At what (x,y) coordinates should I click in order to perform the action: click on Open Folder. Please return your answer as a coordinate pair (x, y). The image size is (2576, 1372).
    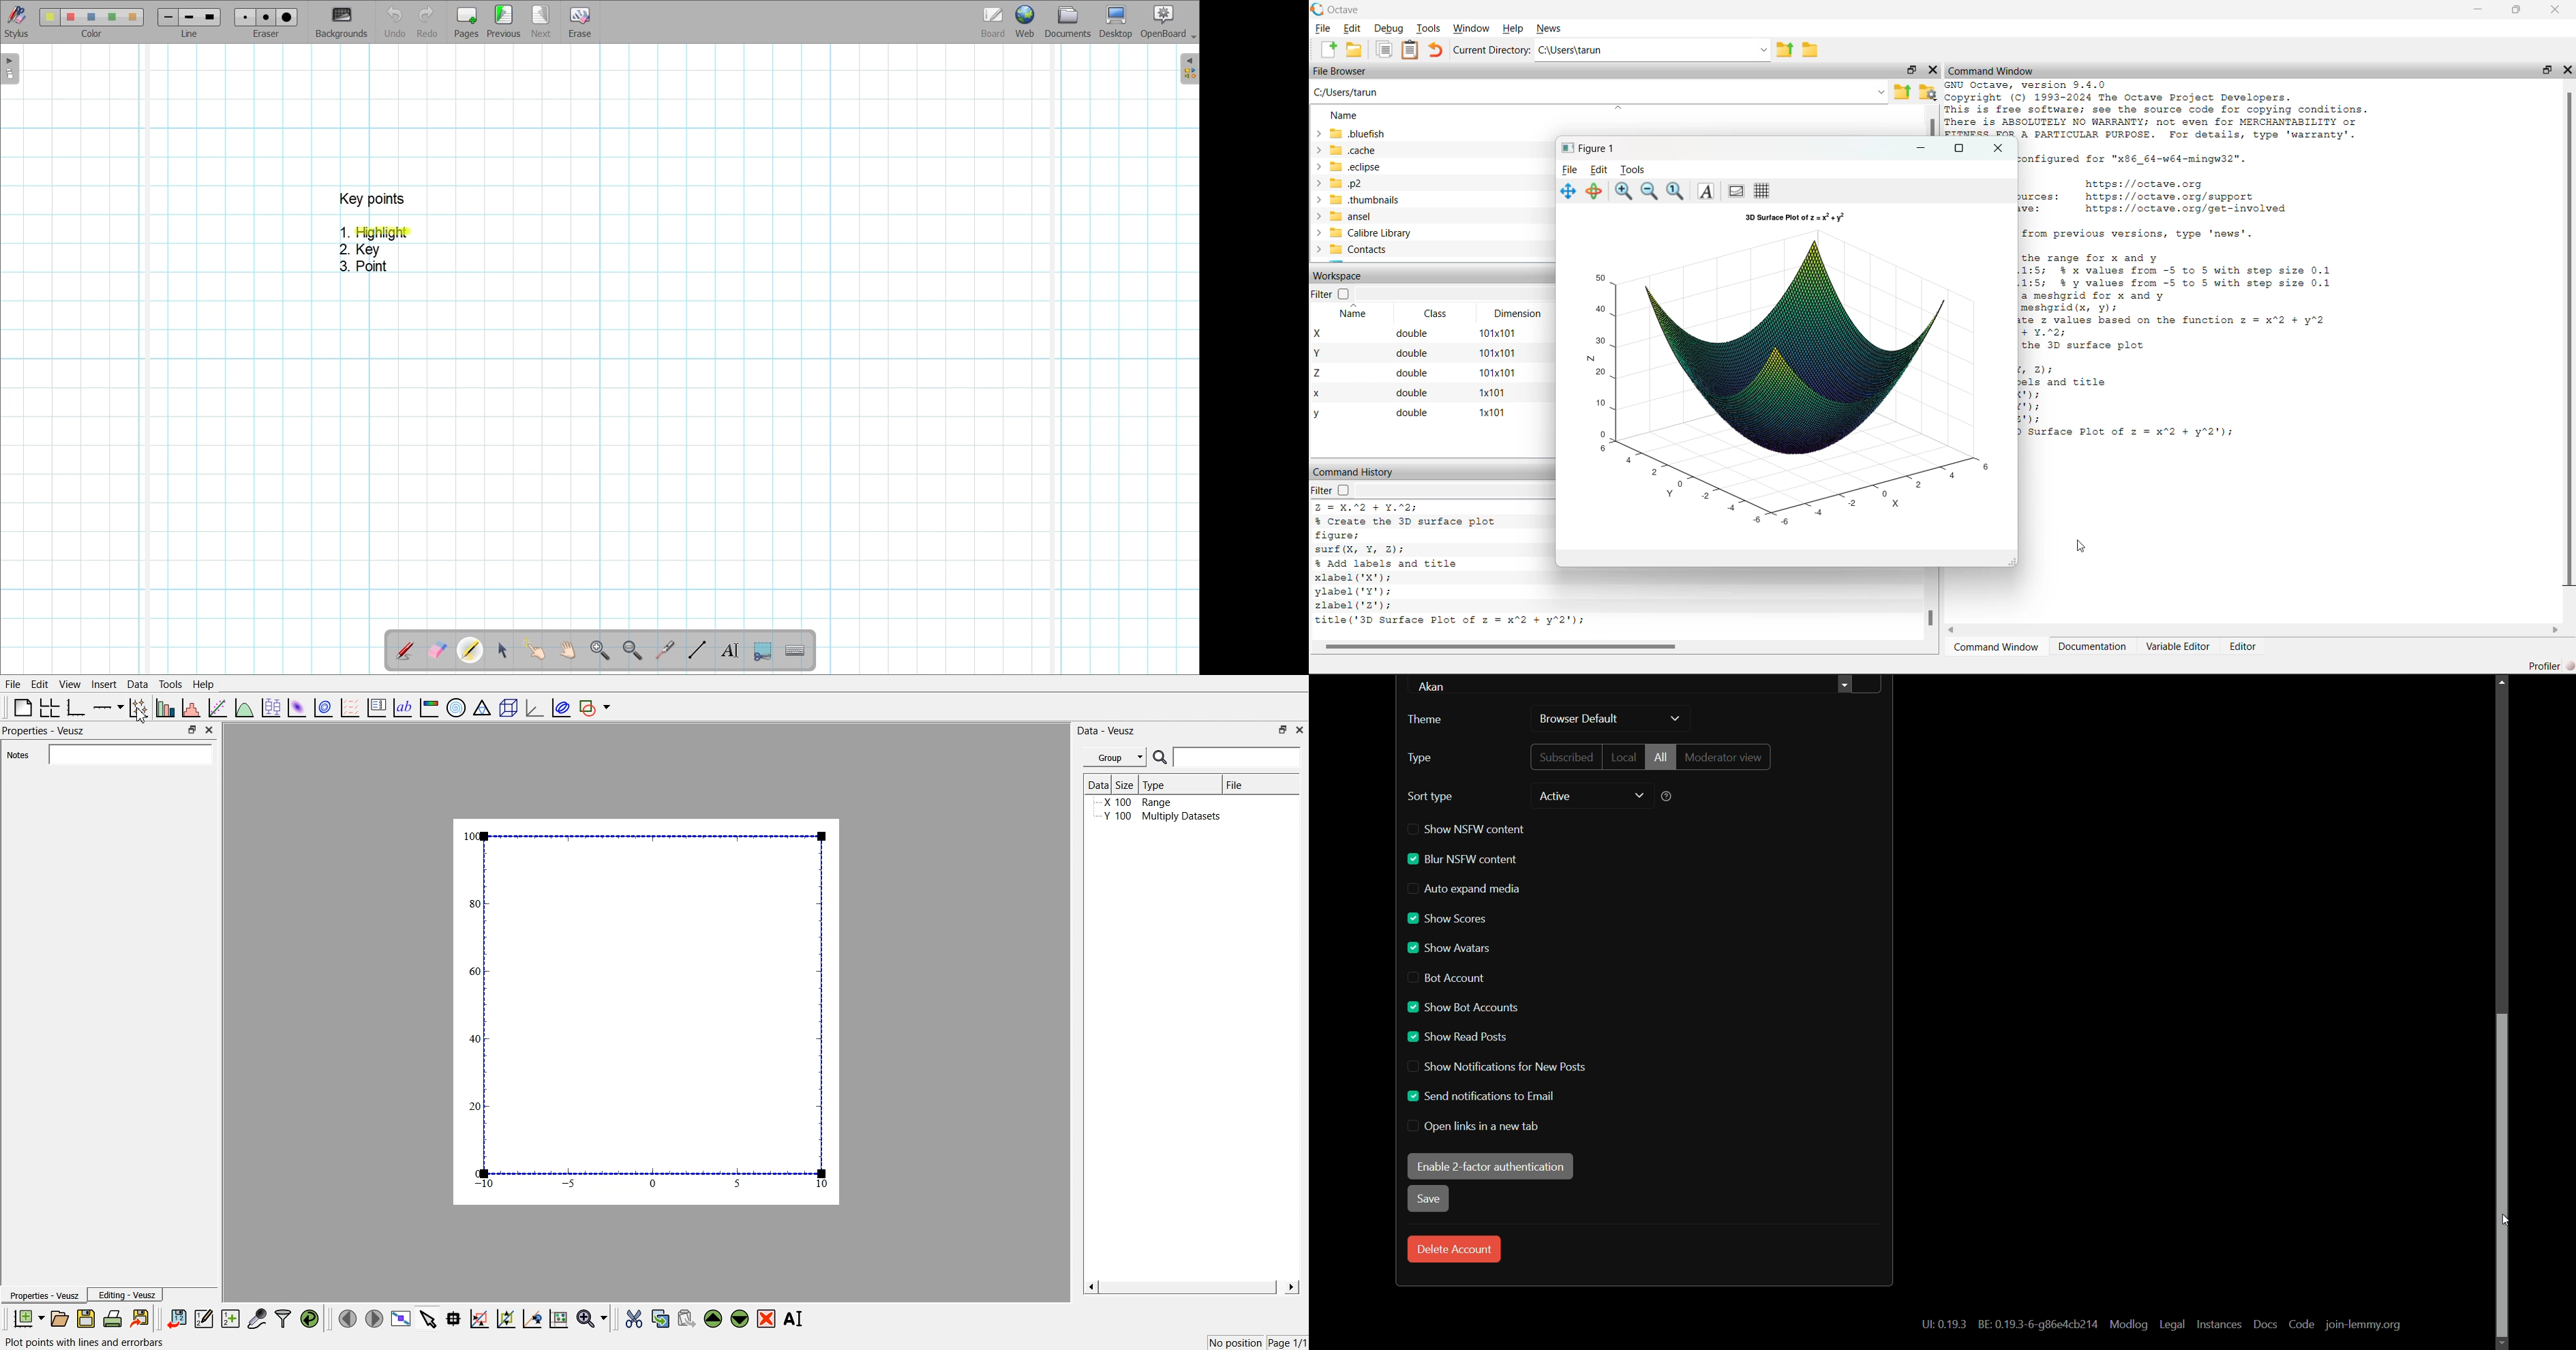
    Looking at the image, I should click on (1356, 50).